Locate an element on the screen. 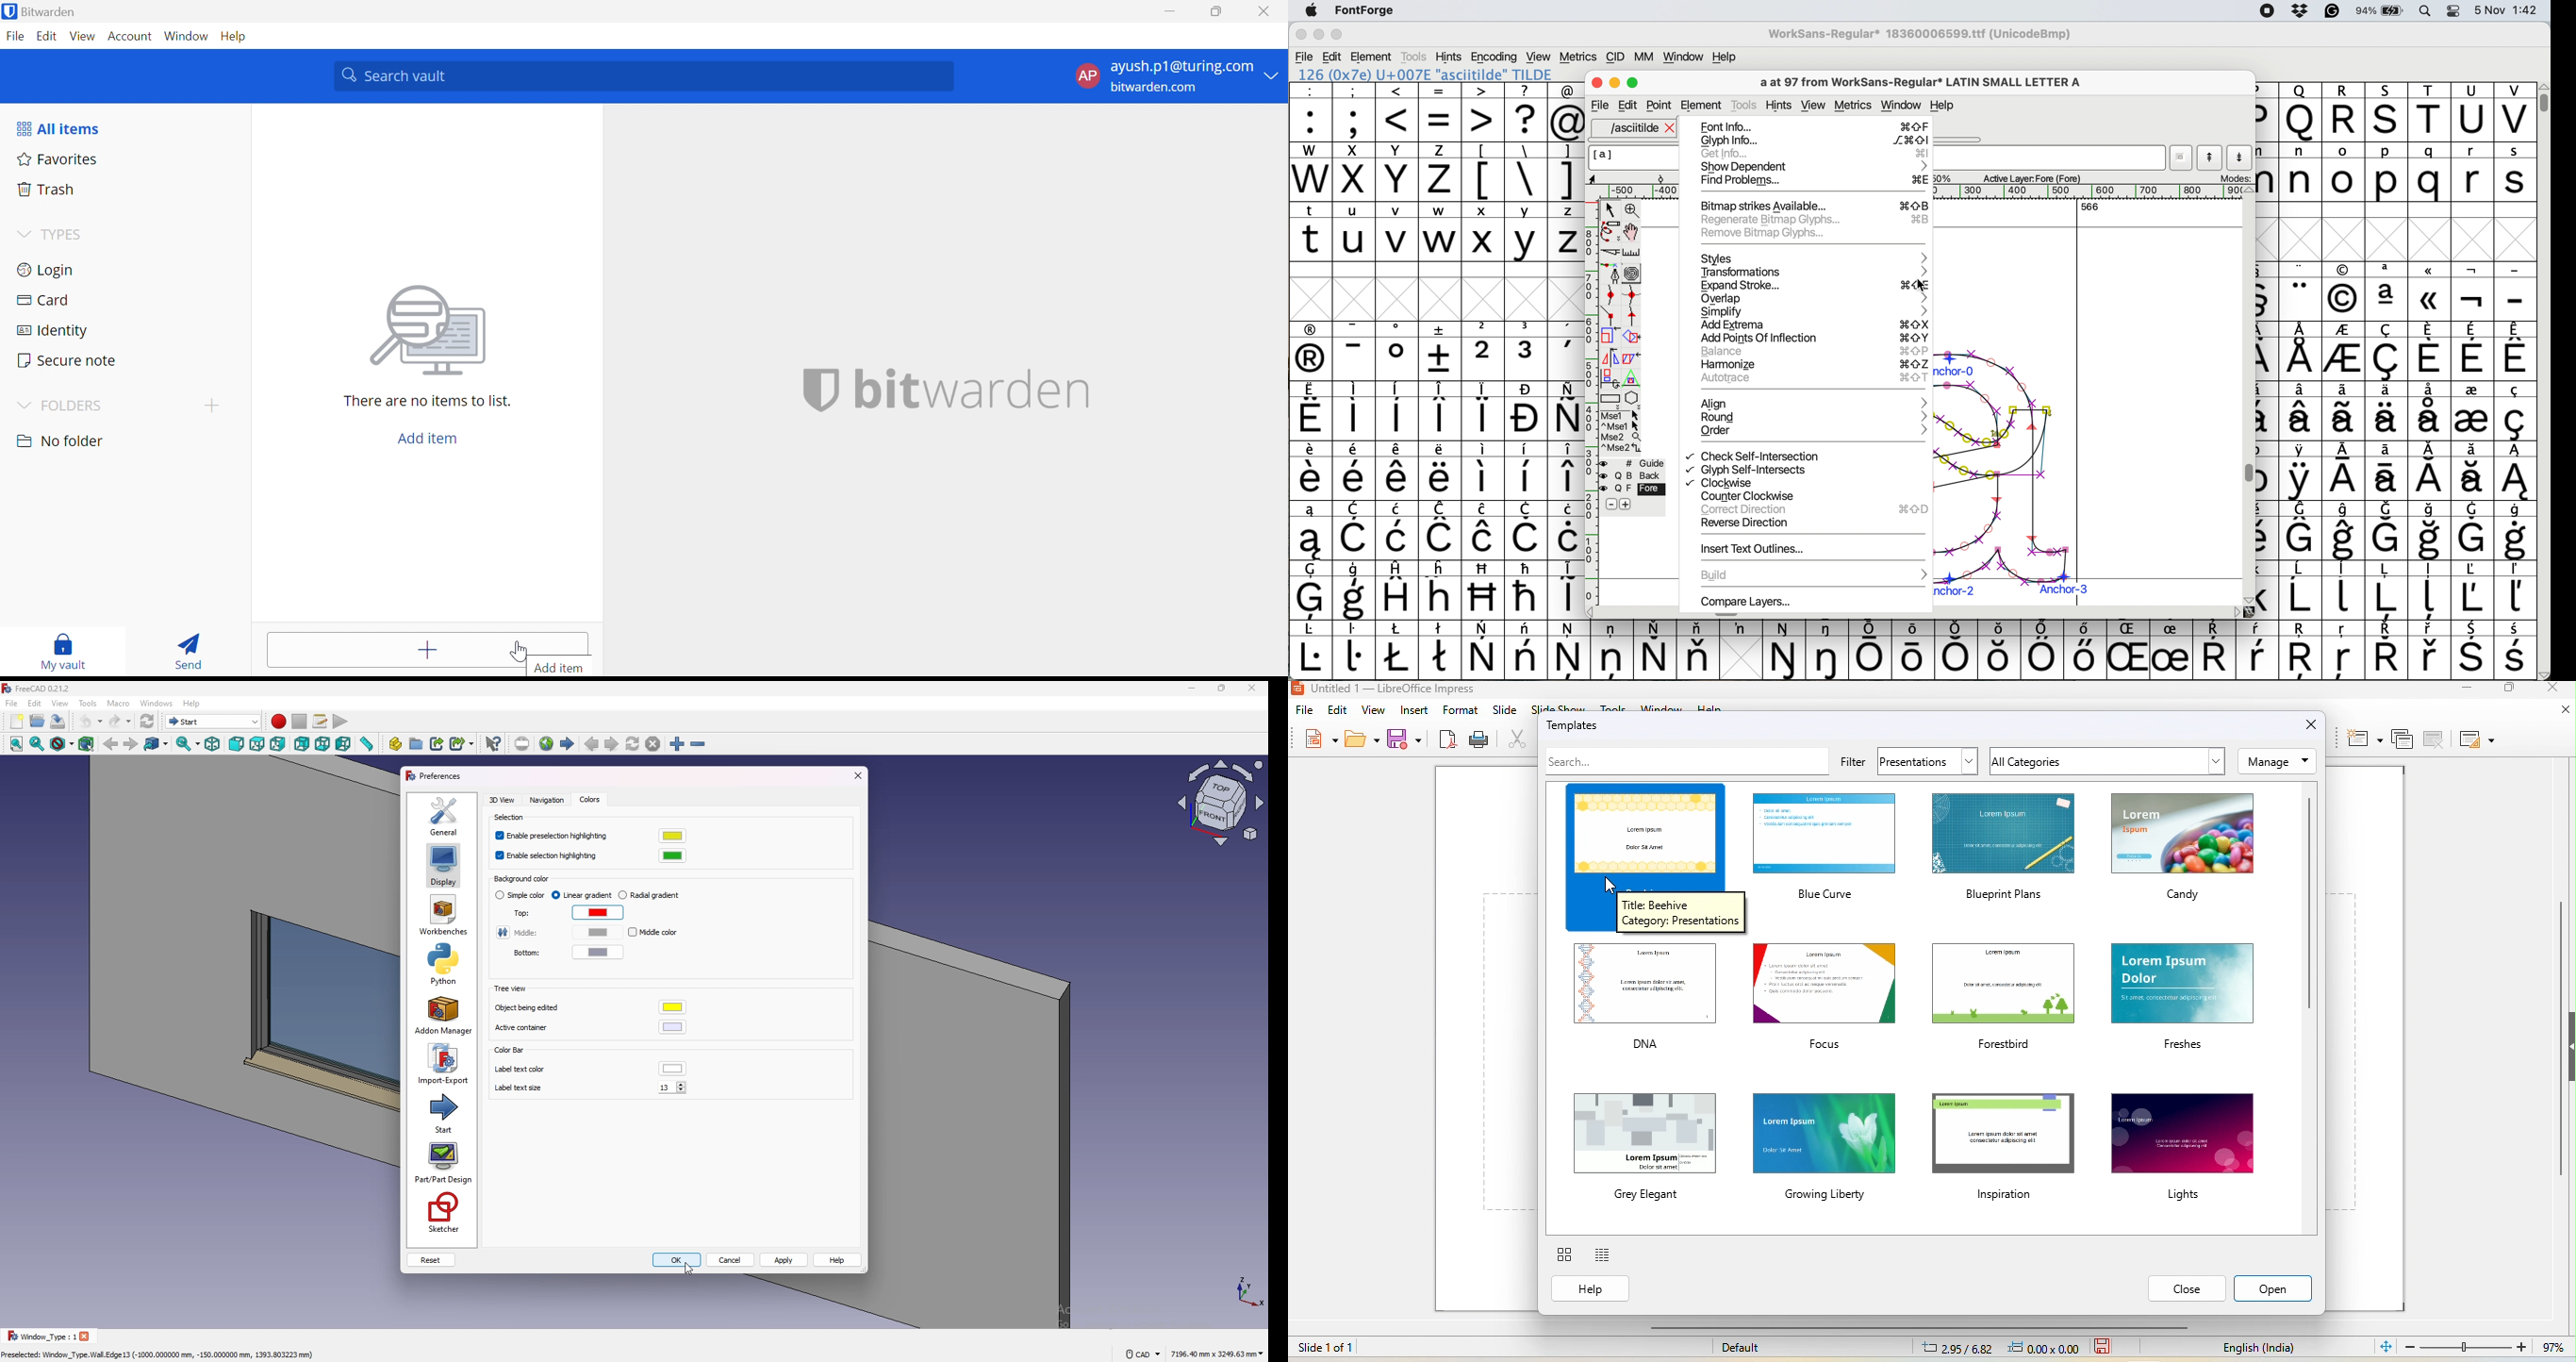  resize is located at coordinates (1223, 688).